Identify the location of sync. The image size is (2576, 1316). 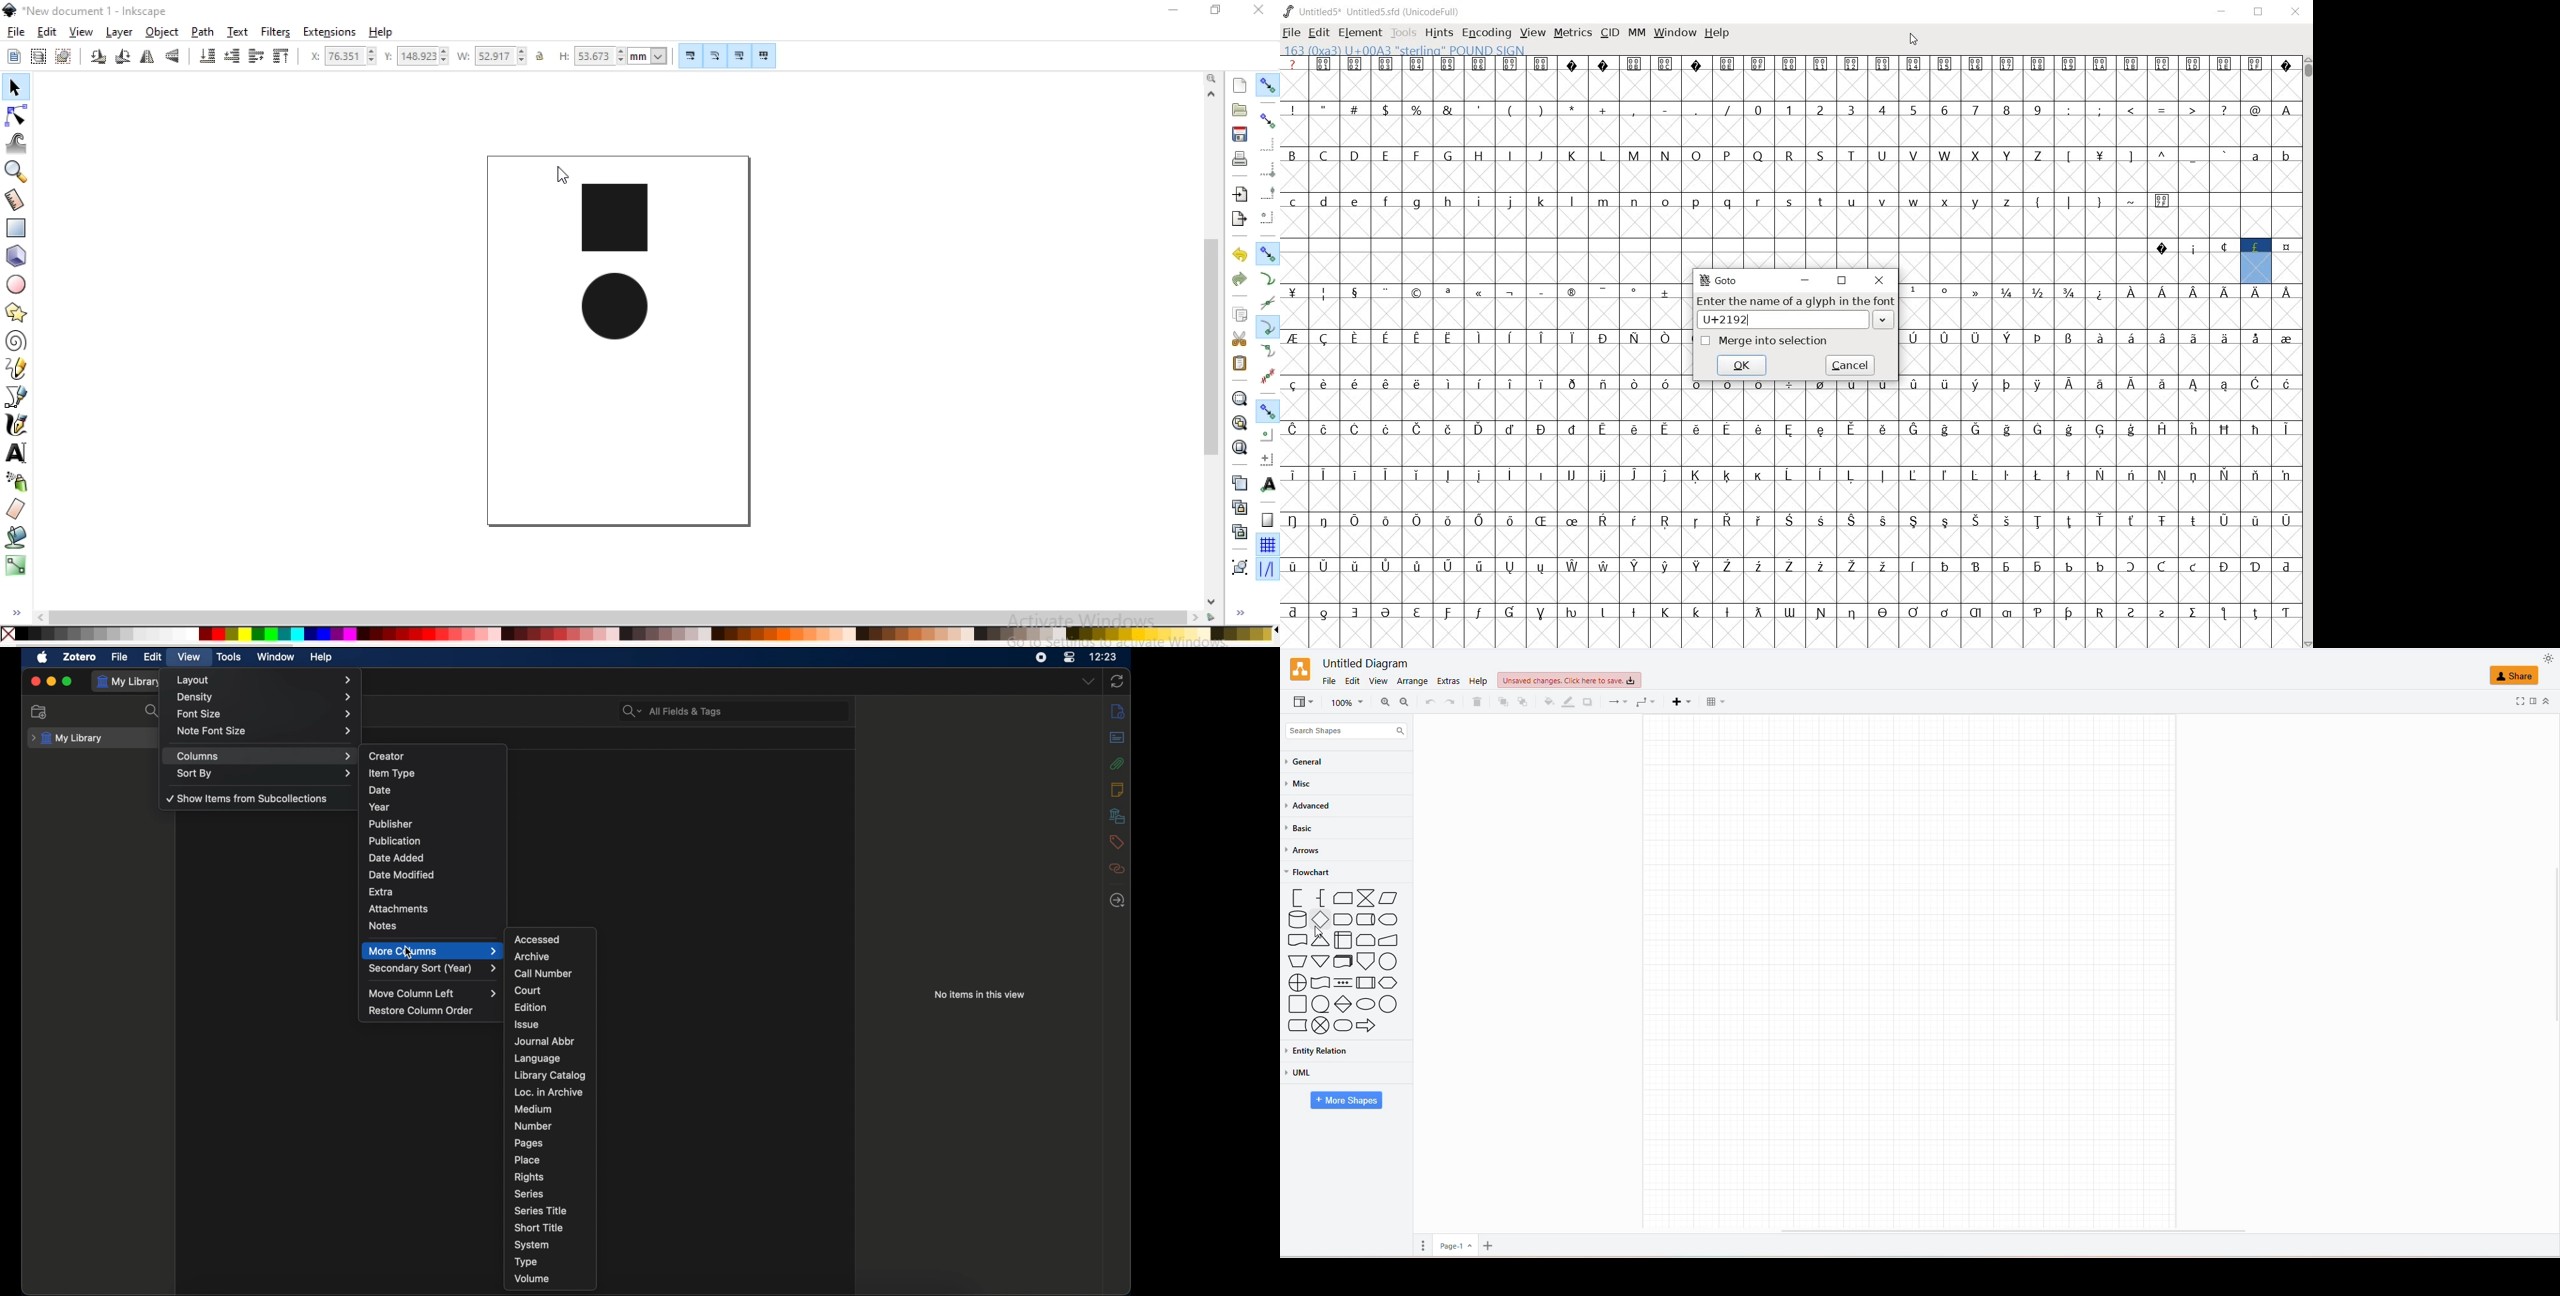
(1117, 681).